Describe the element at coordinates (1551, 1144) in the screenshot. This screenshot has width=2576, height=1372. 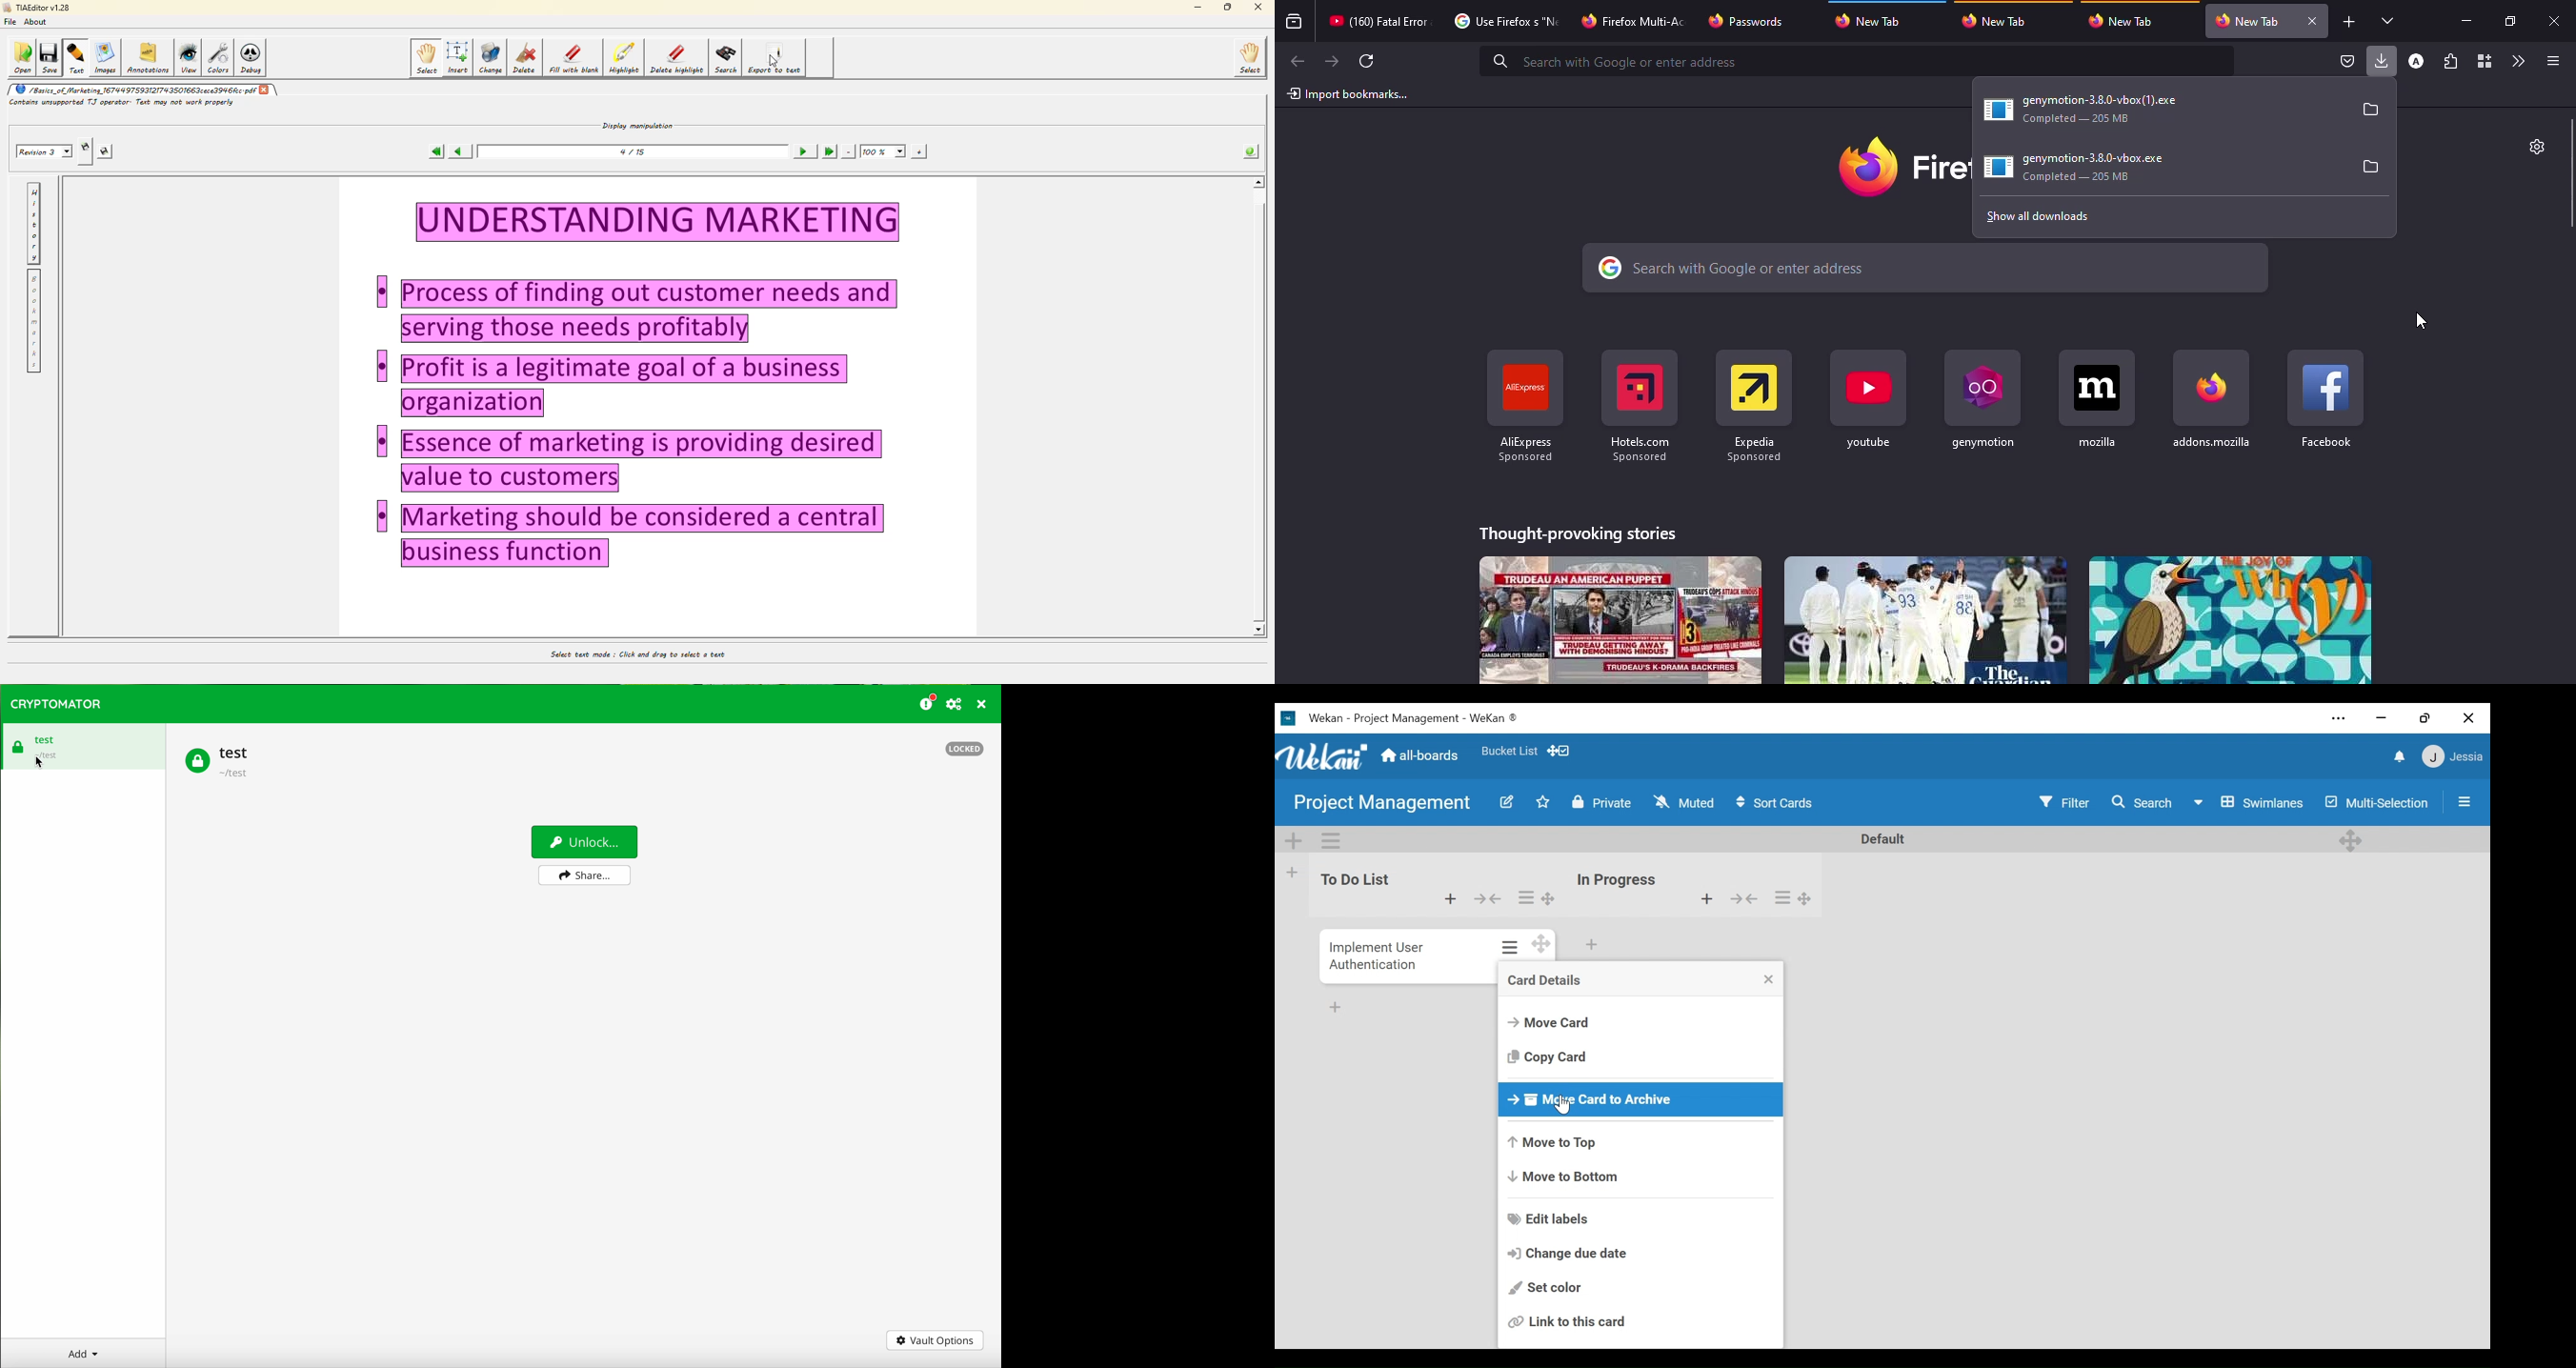
I see `Move to Top` at that location.